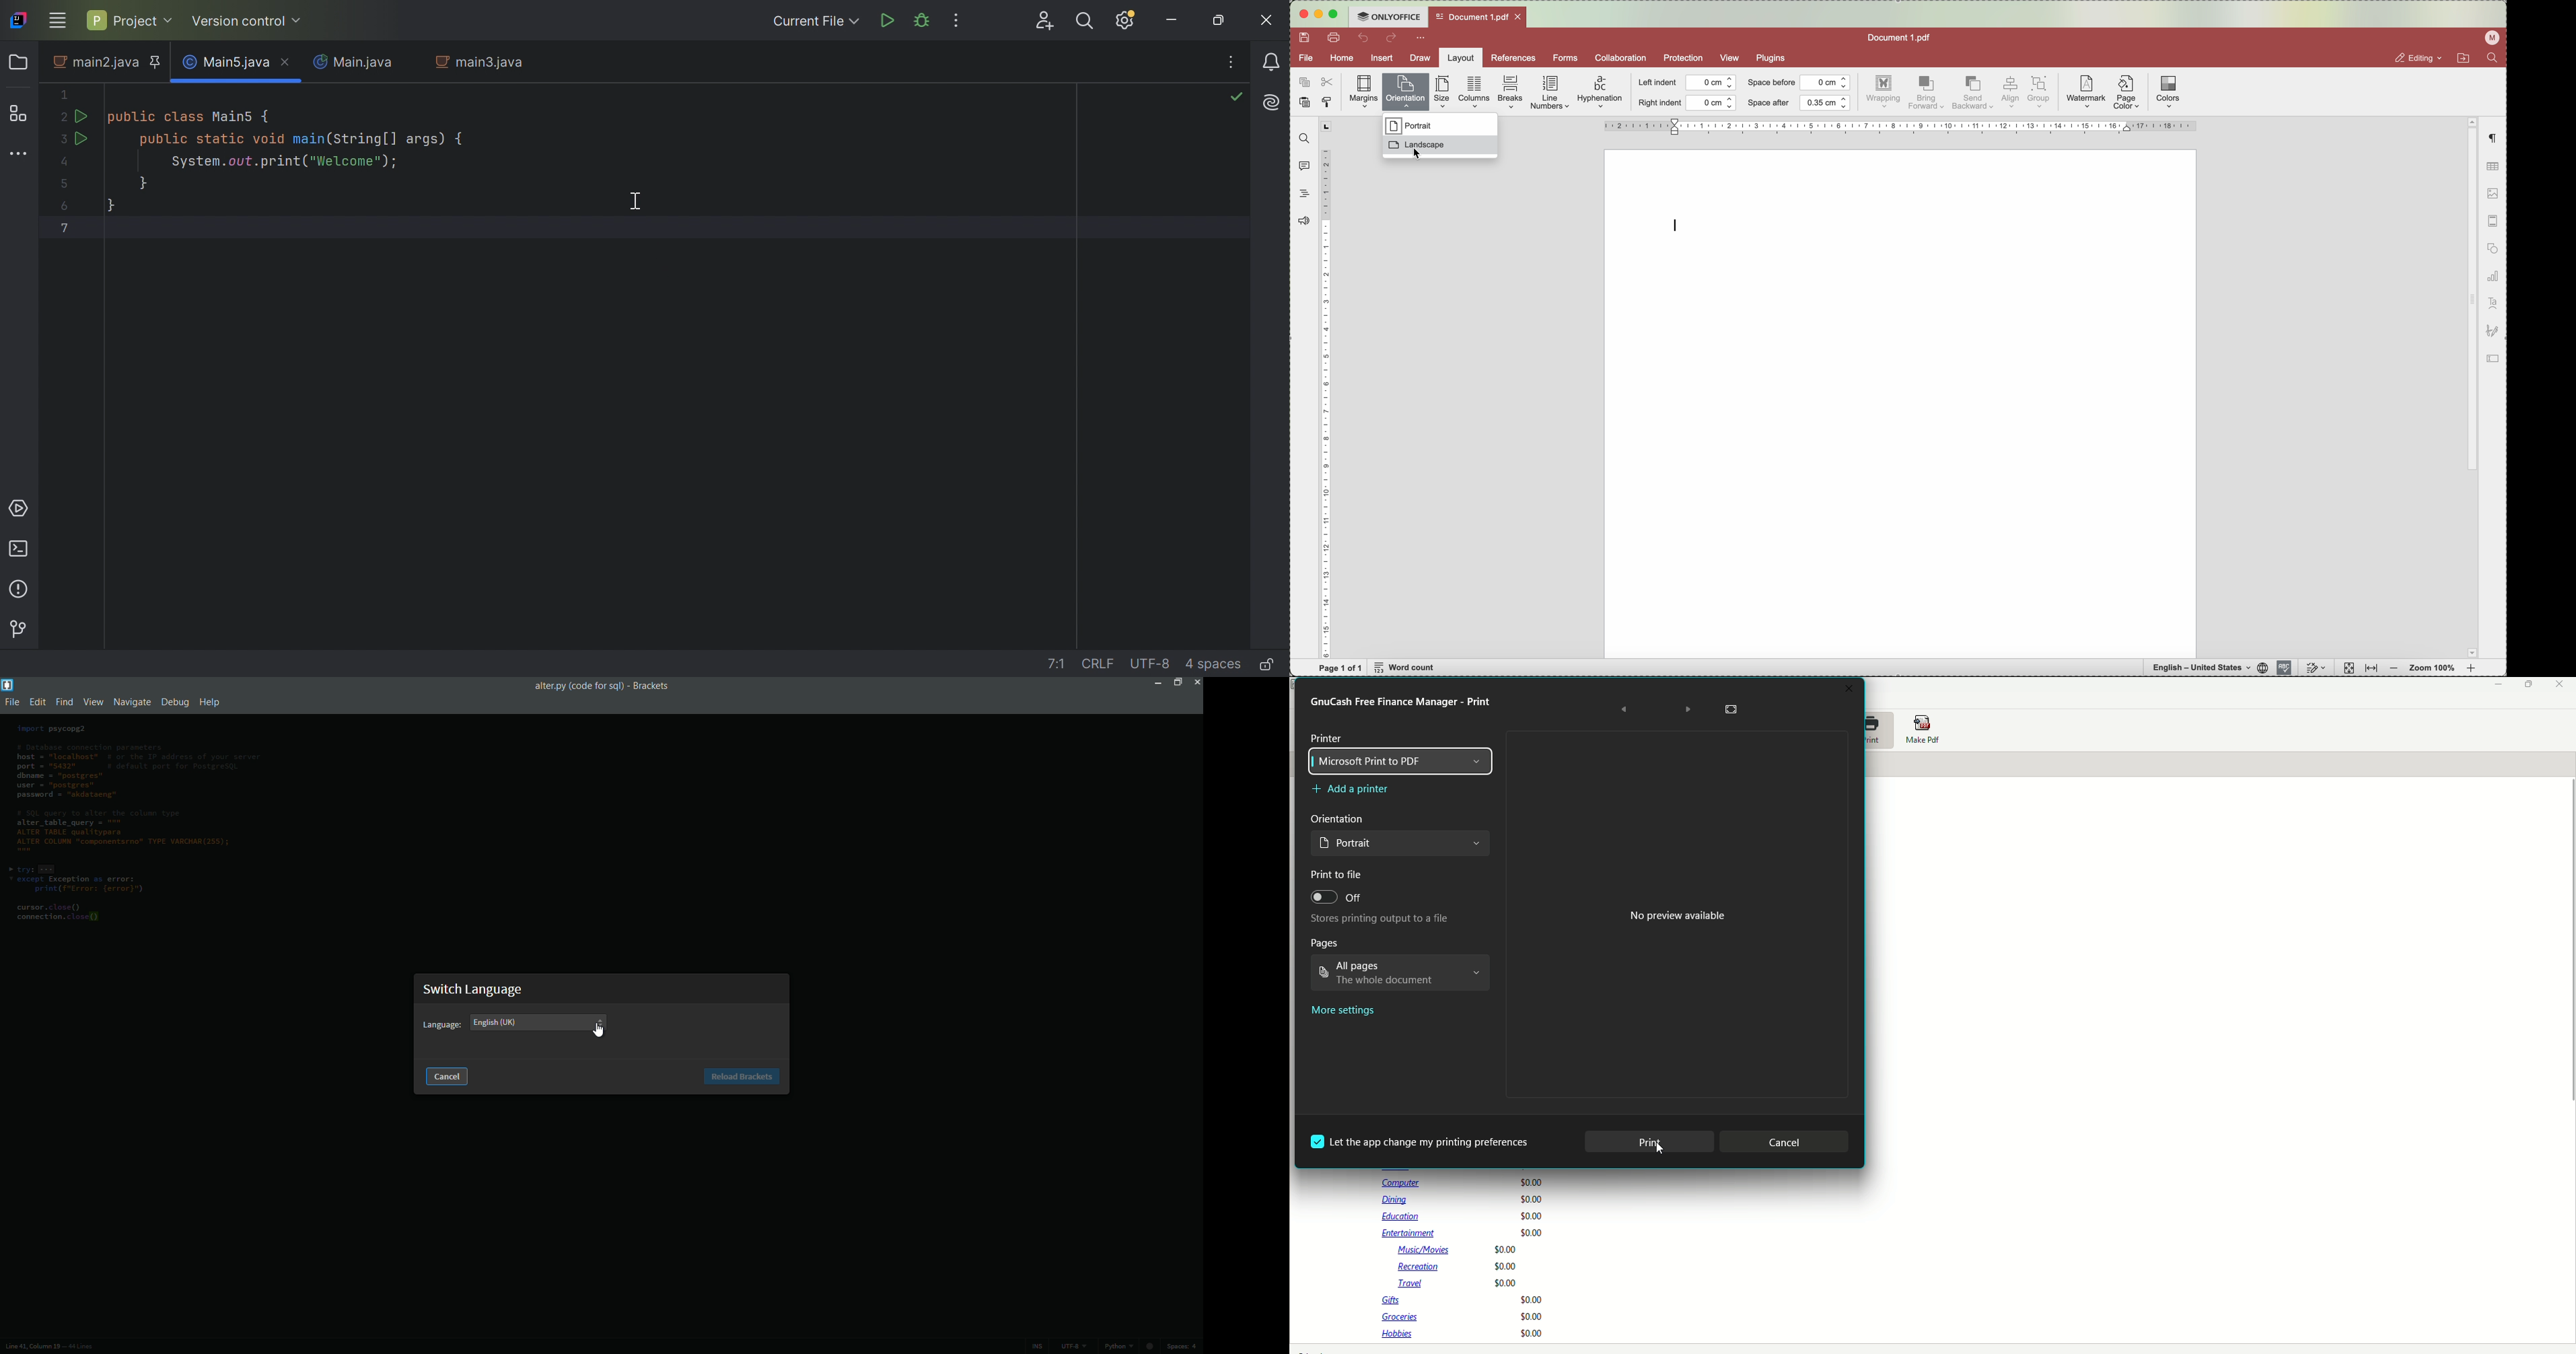  Describe the element at coordinates (1733, 711) in the screenshot. I see `Fullscreen` at that location.